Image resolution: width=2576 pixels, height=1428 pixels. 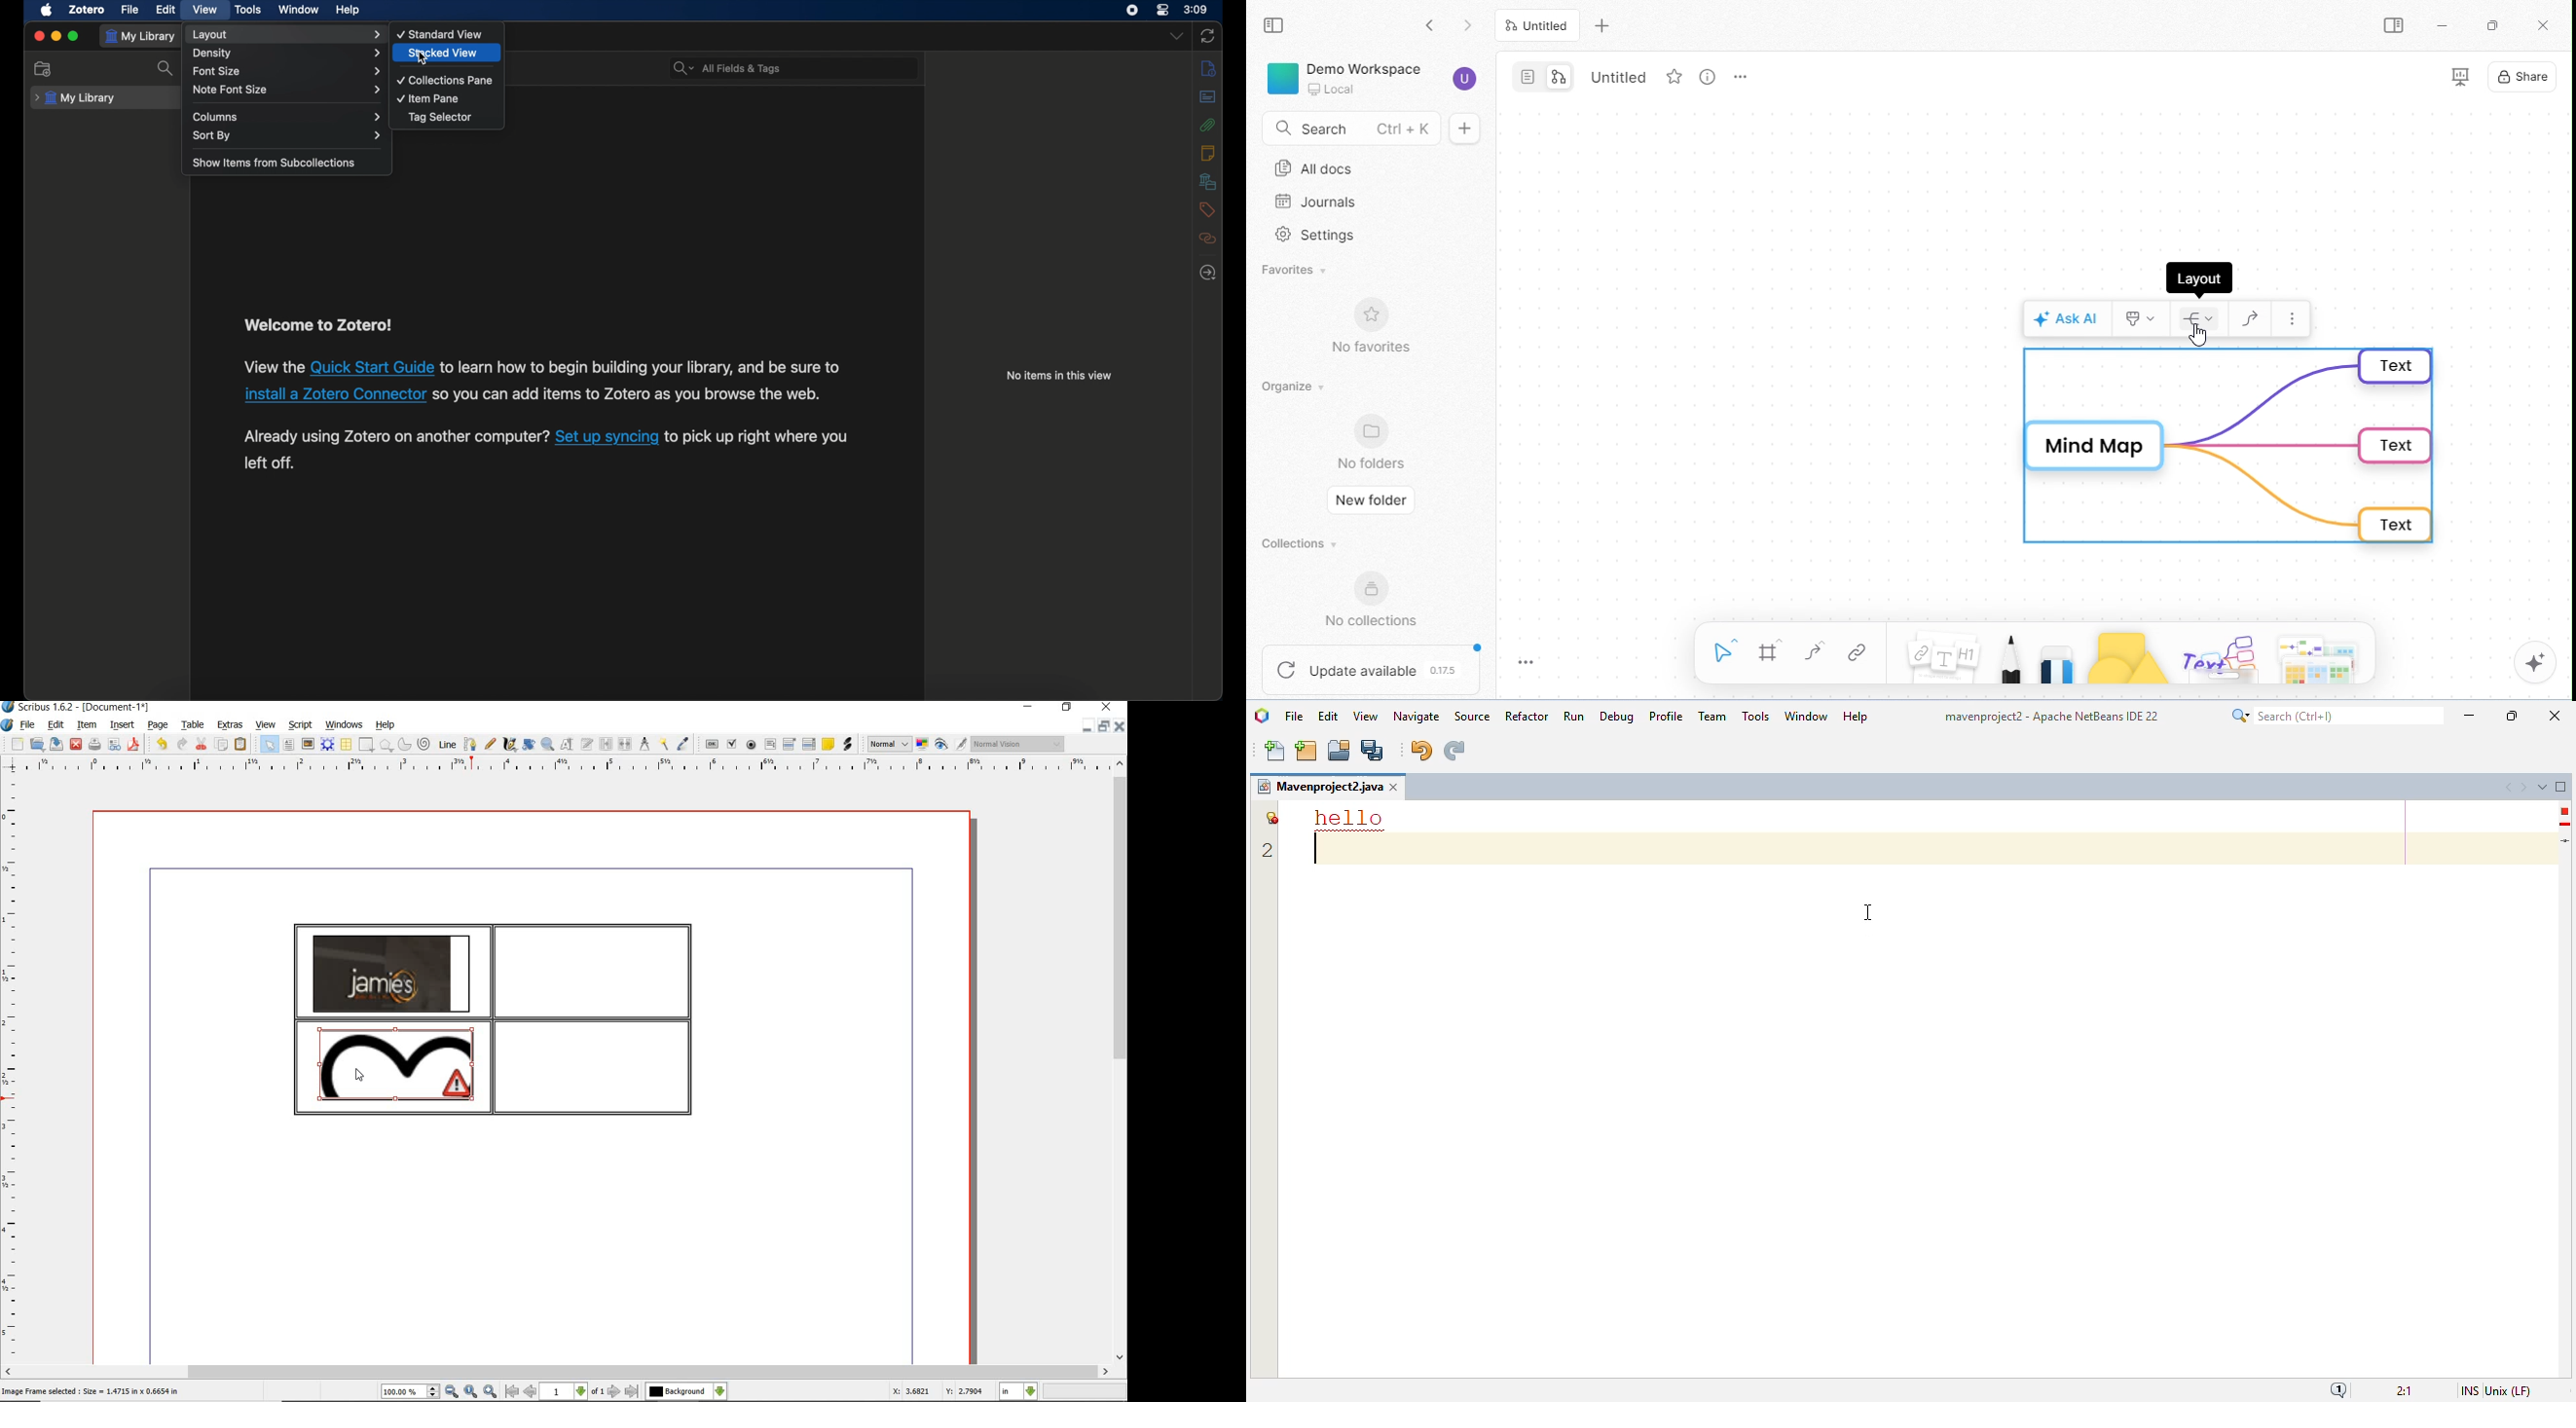 What do you see at coordinates (491, 1392) in the screenshot?
I see `zoom in` at bounding box center [491, 1392].